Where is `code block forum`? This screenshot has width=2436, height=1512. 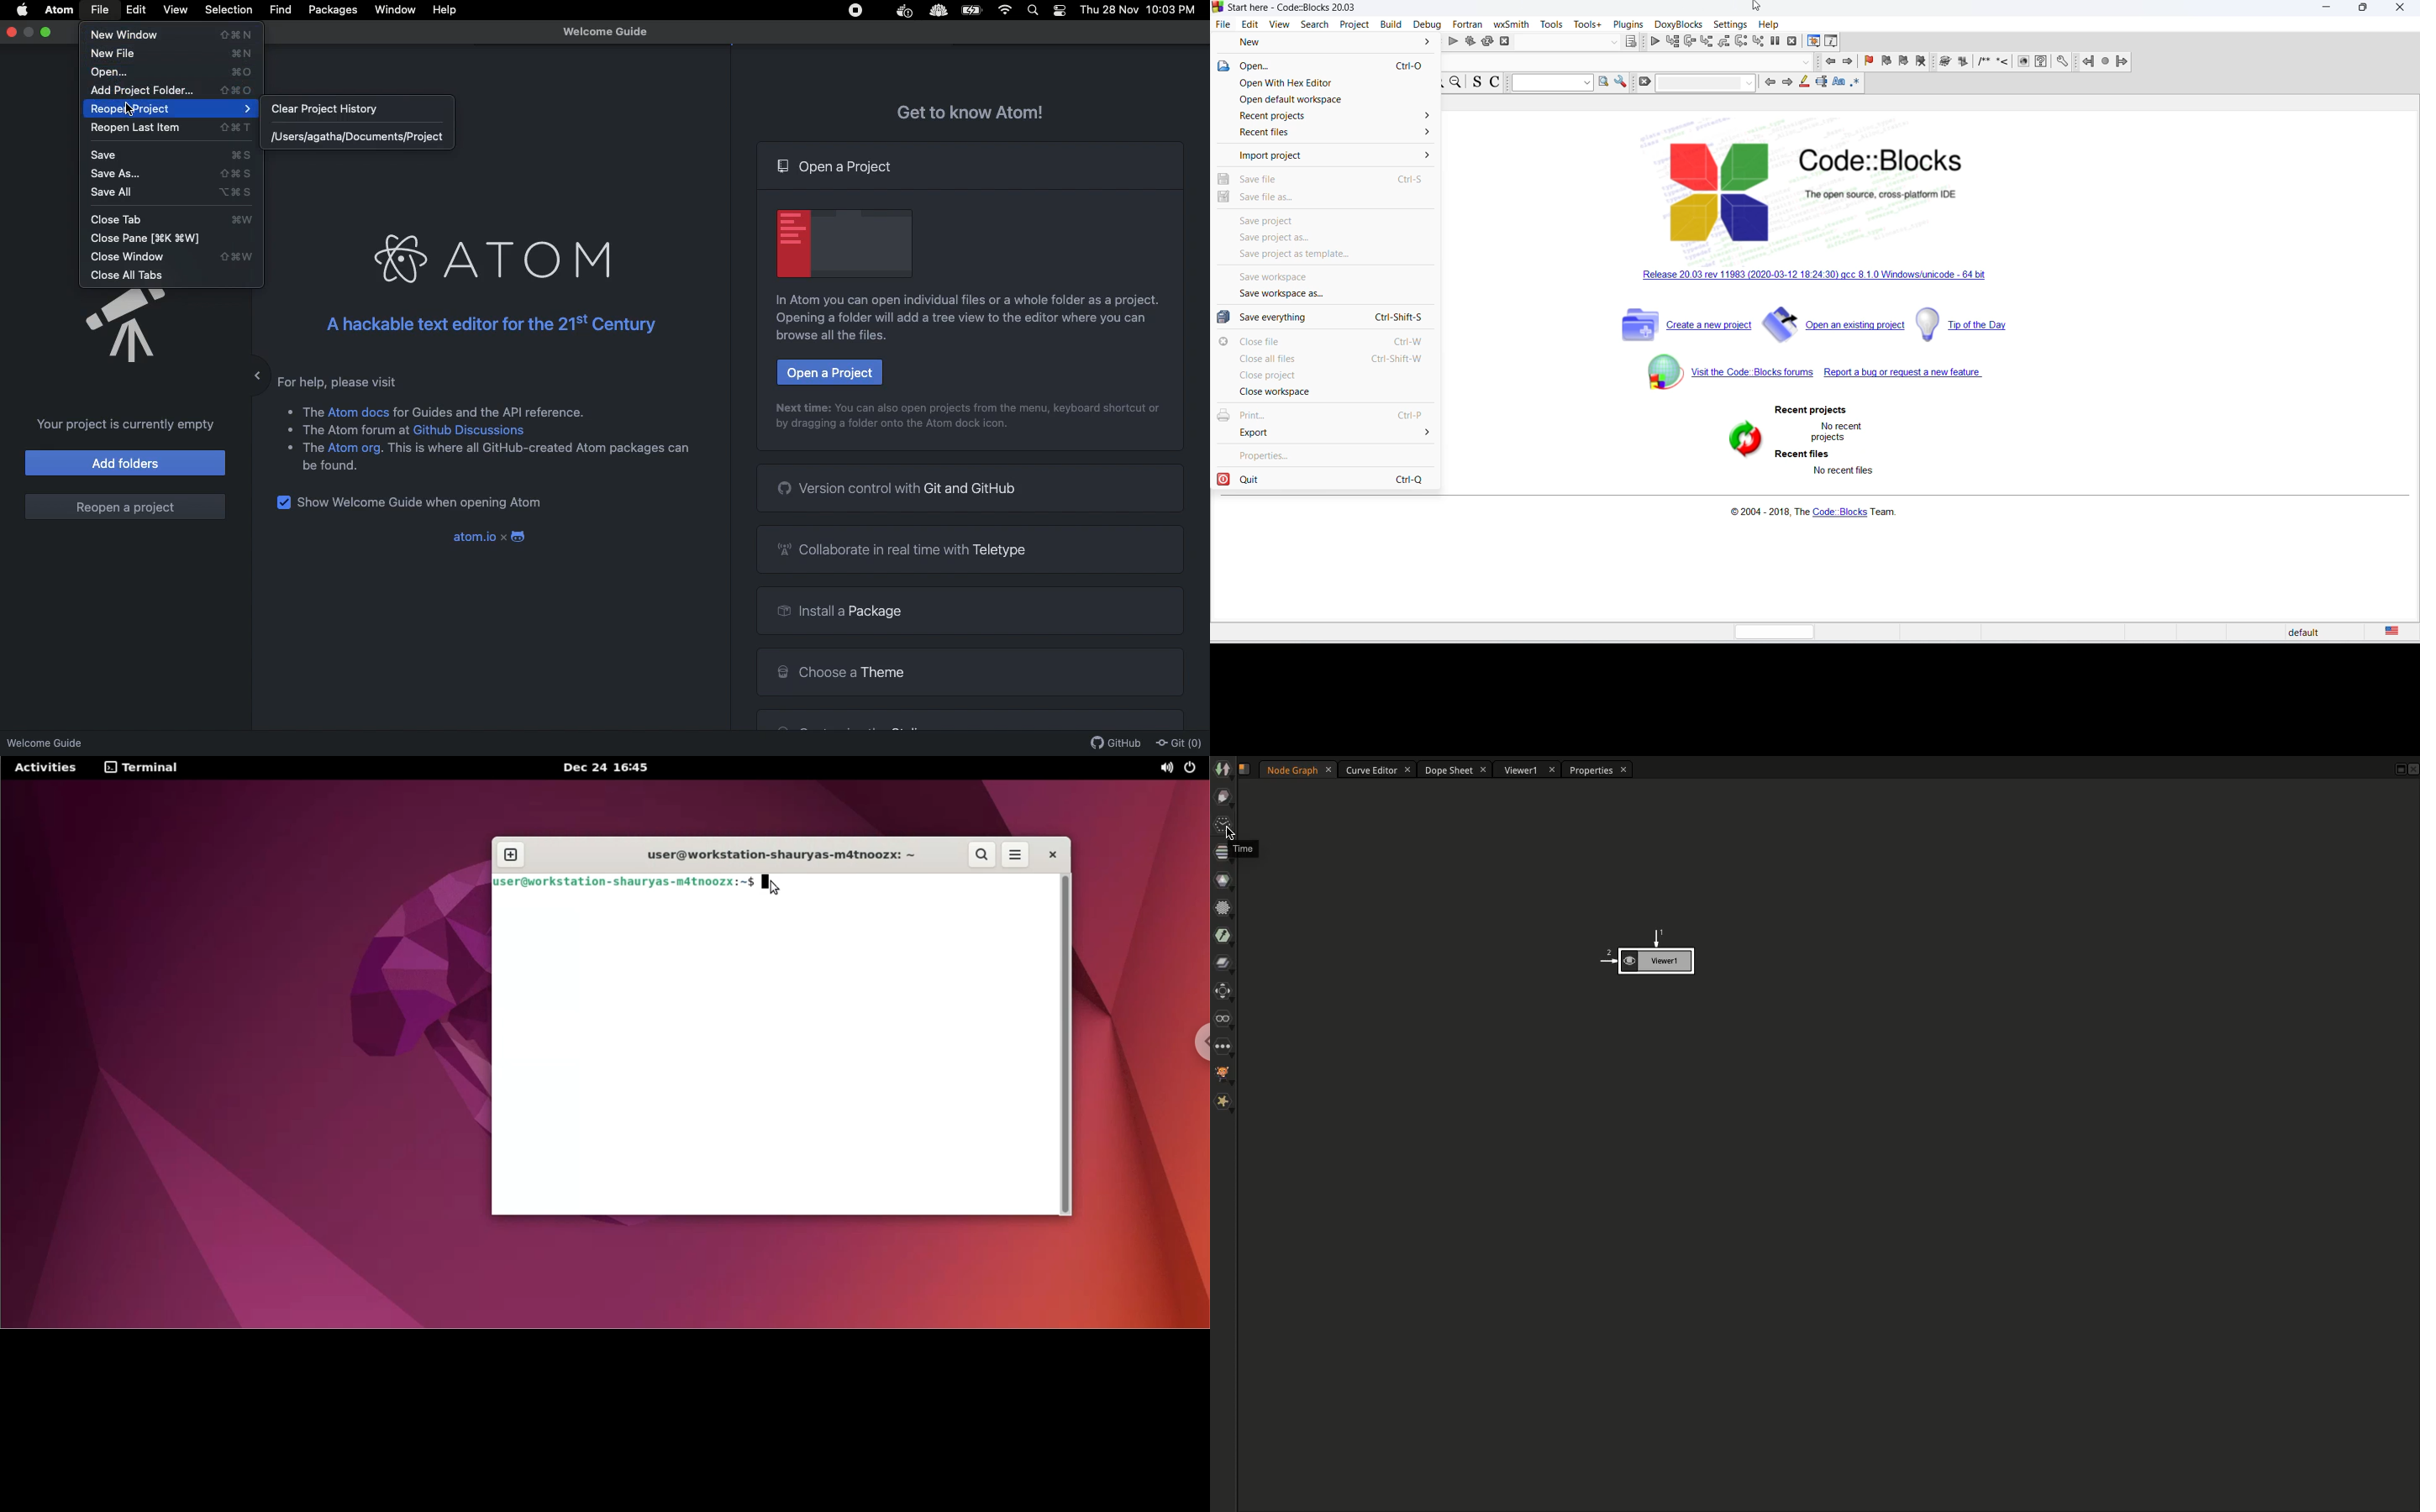
code block forum is located at coordinates (1715, 373).